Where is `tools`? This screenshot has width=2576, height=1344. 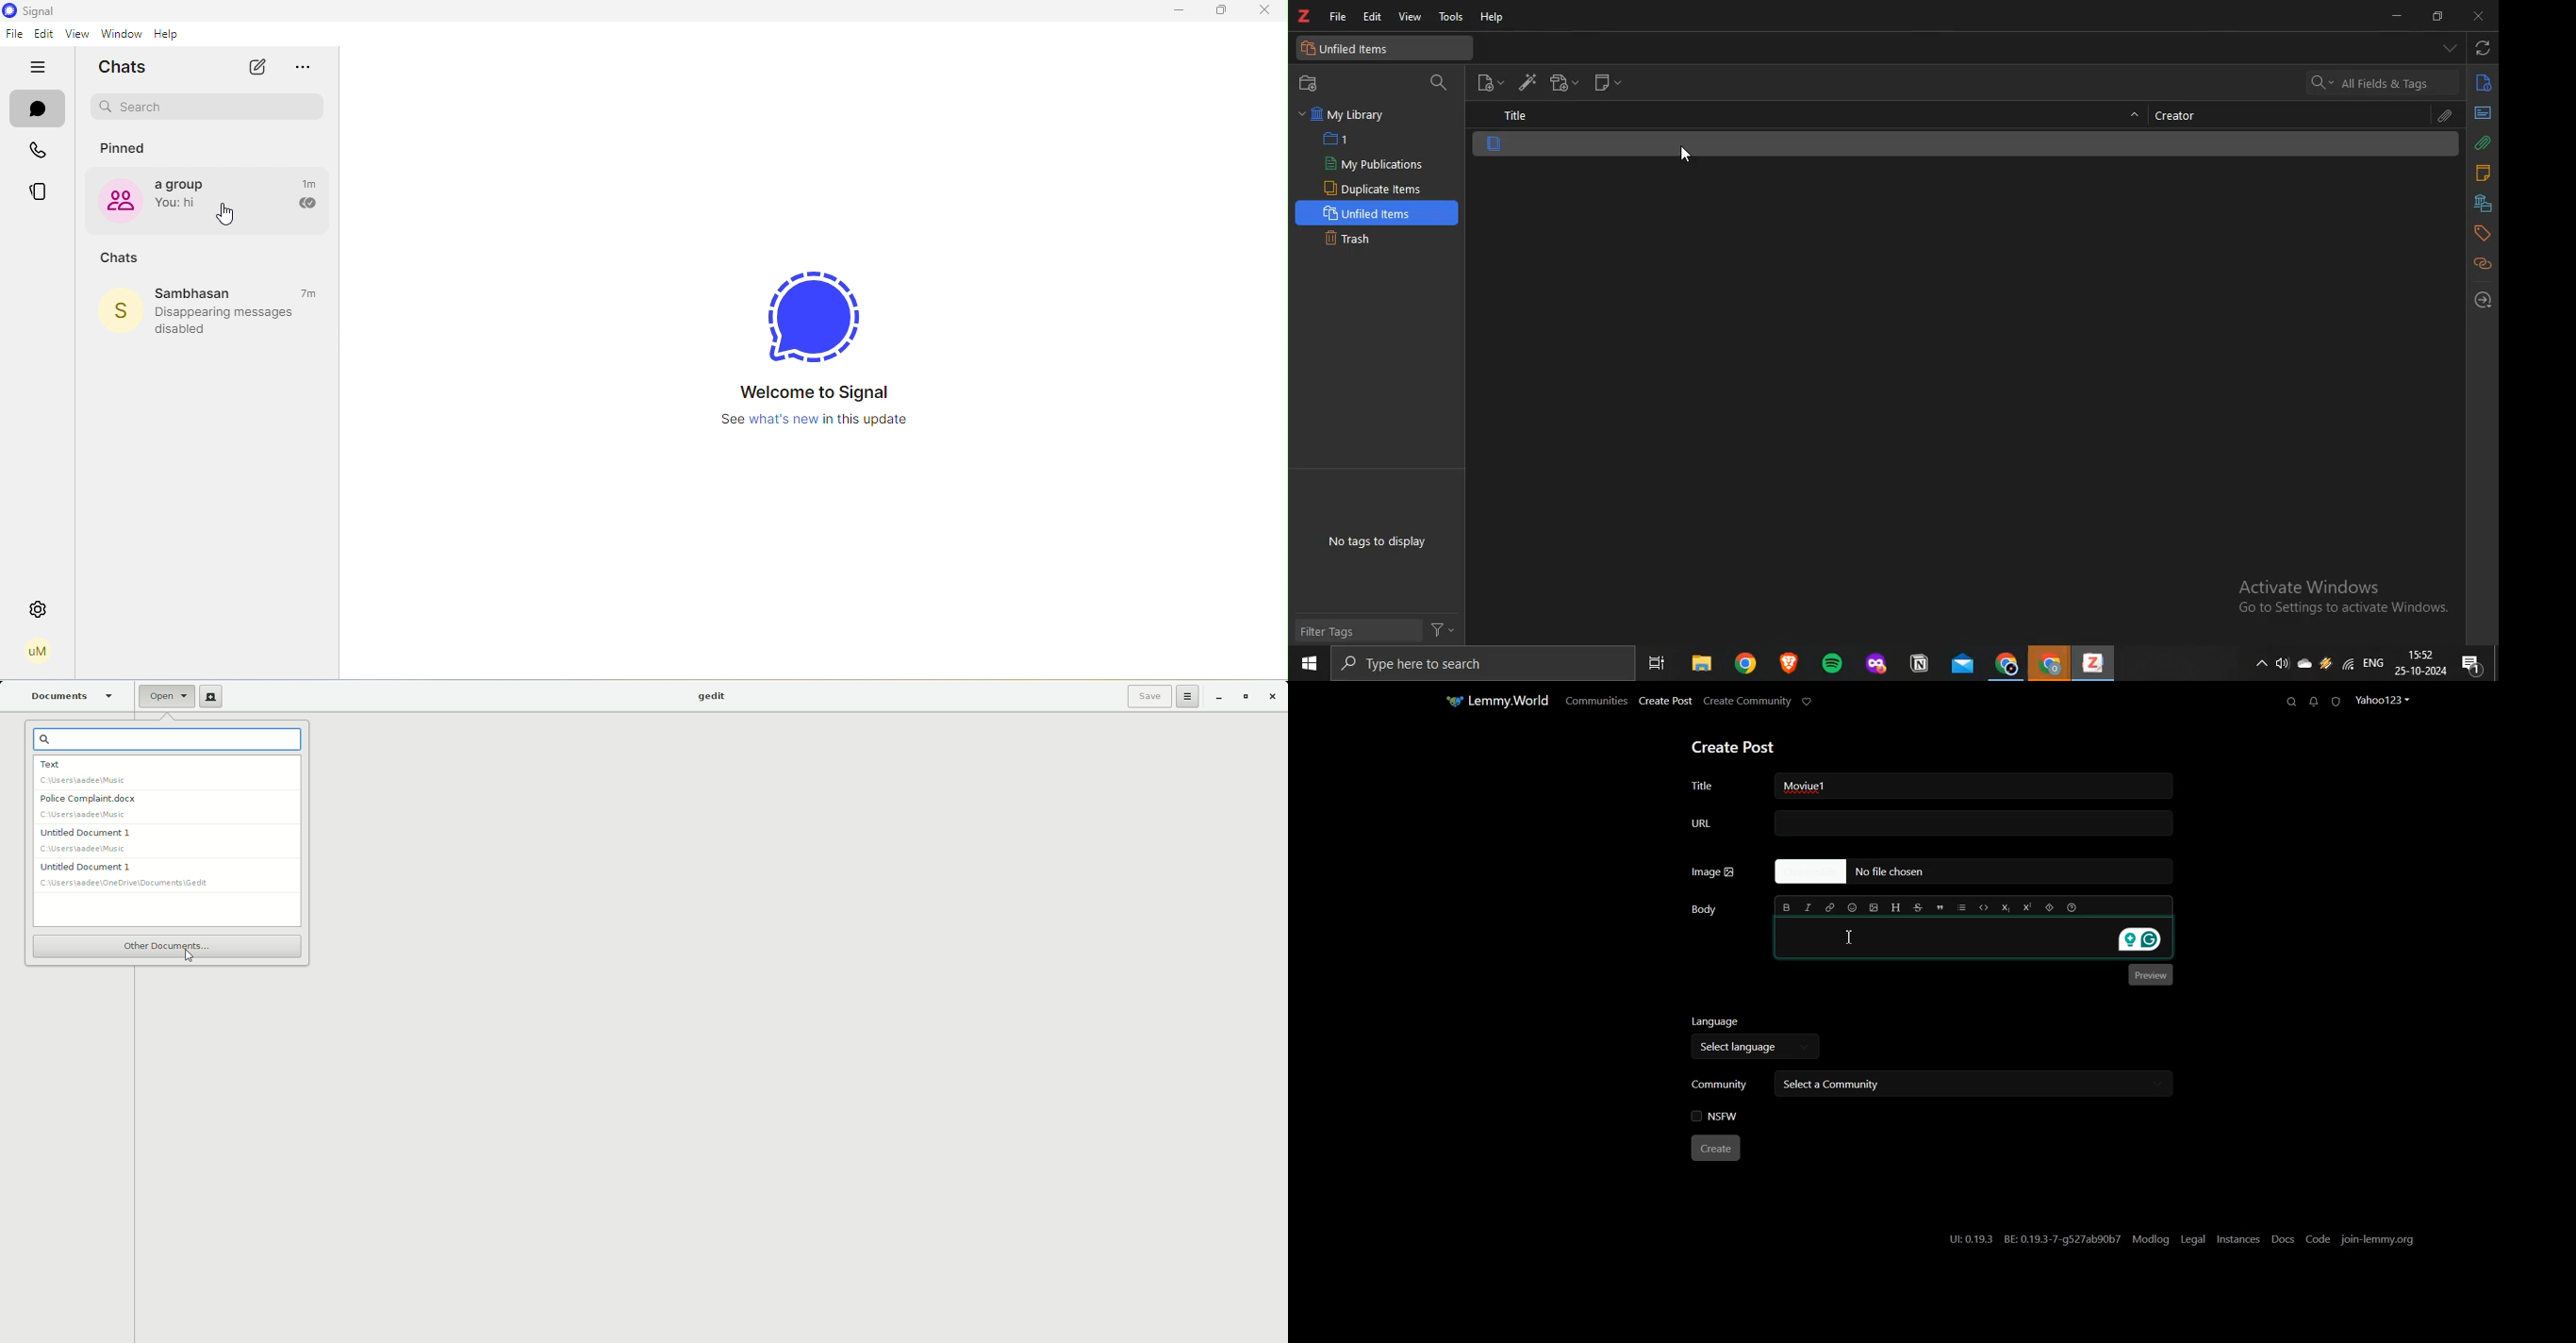 tools is located at coordinates (1452, 19).